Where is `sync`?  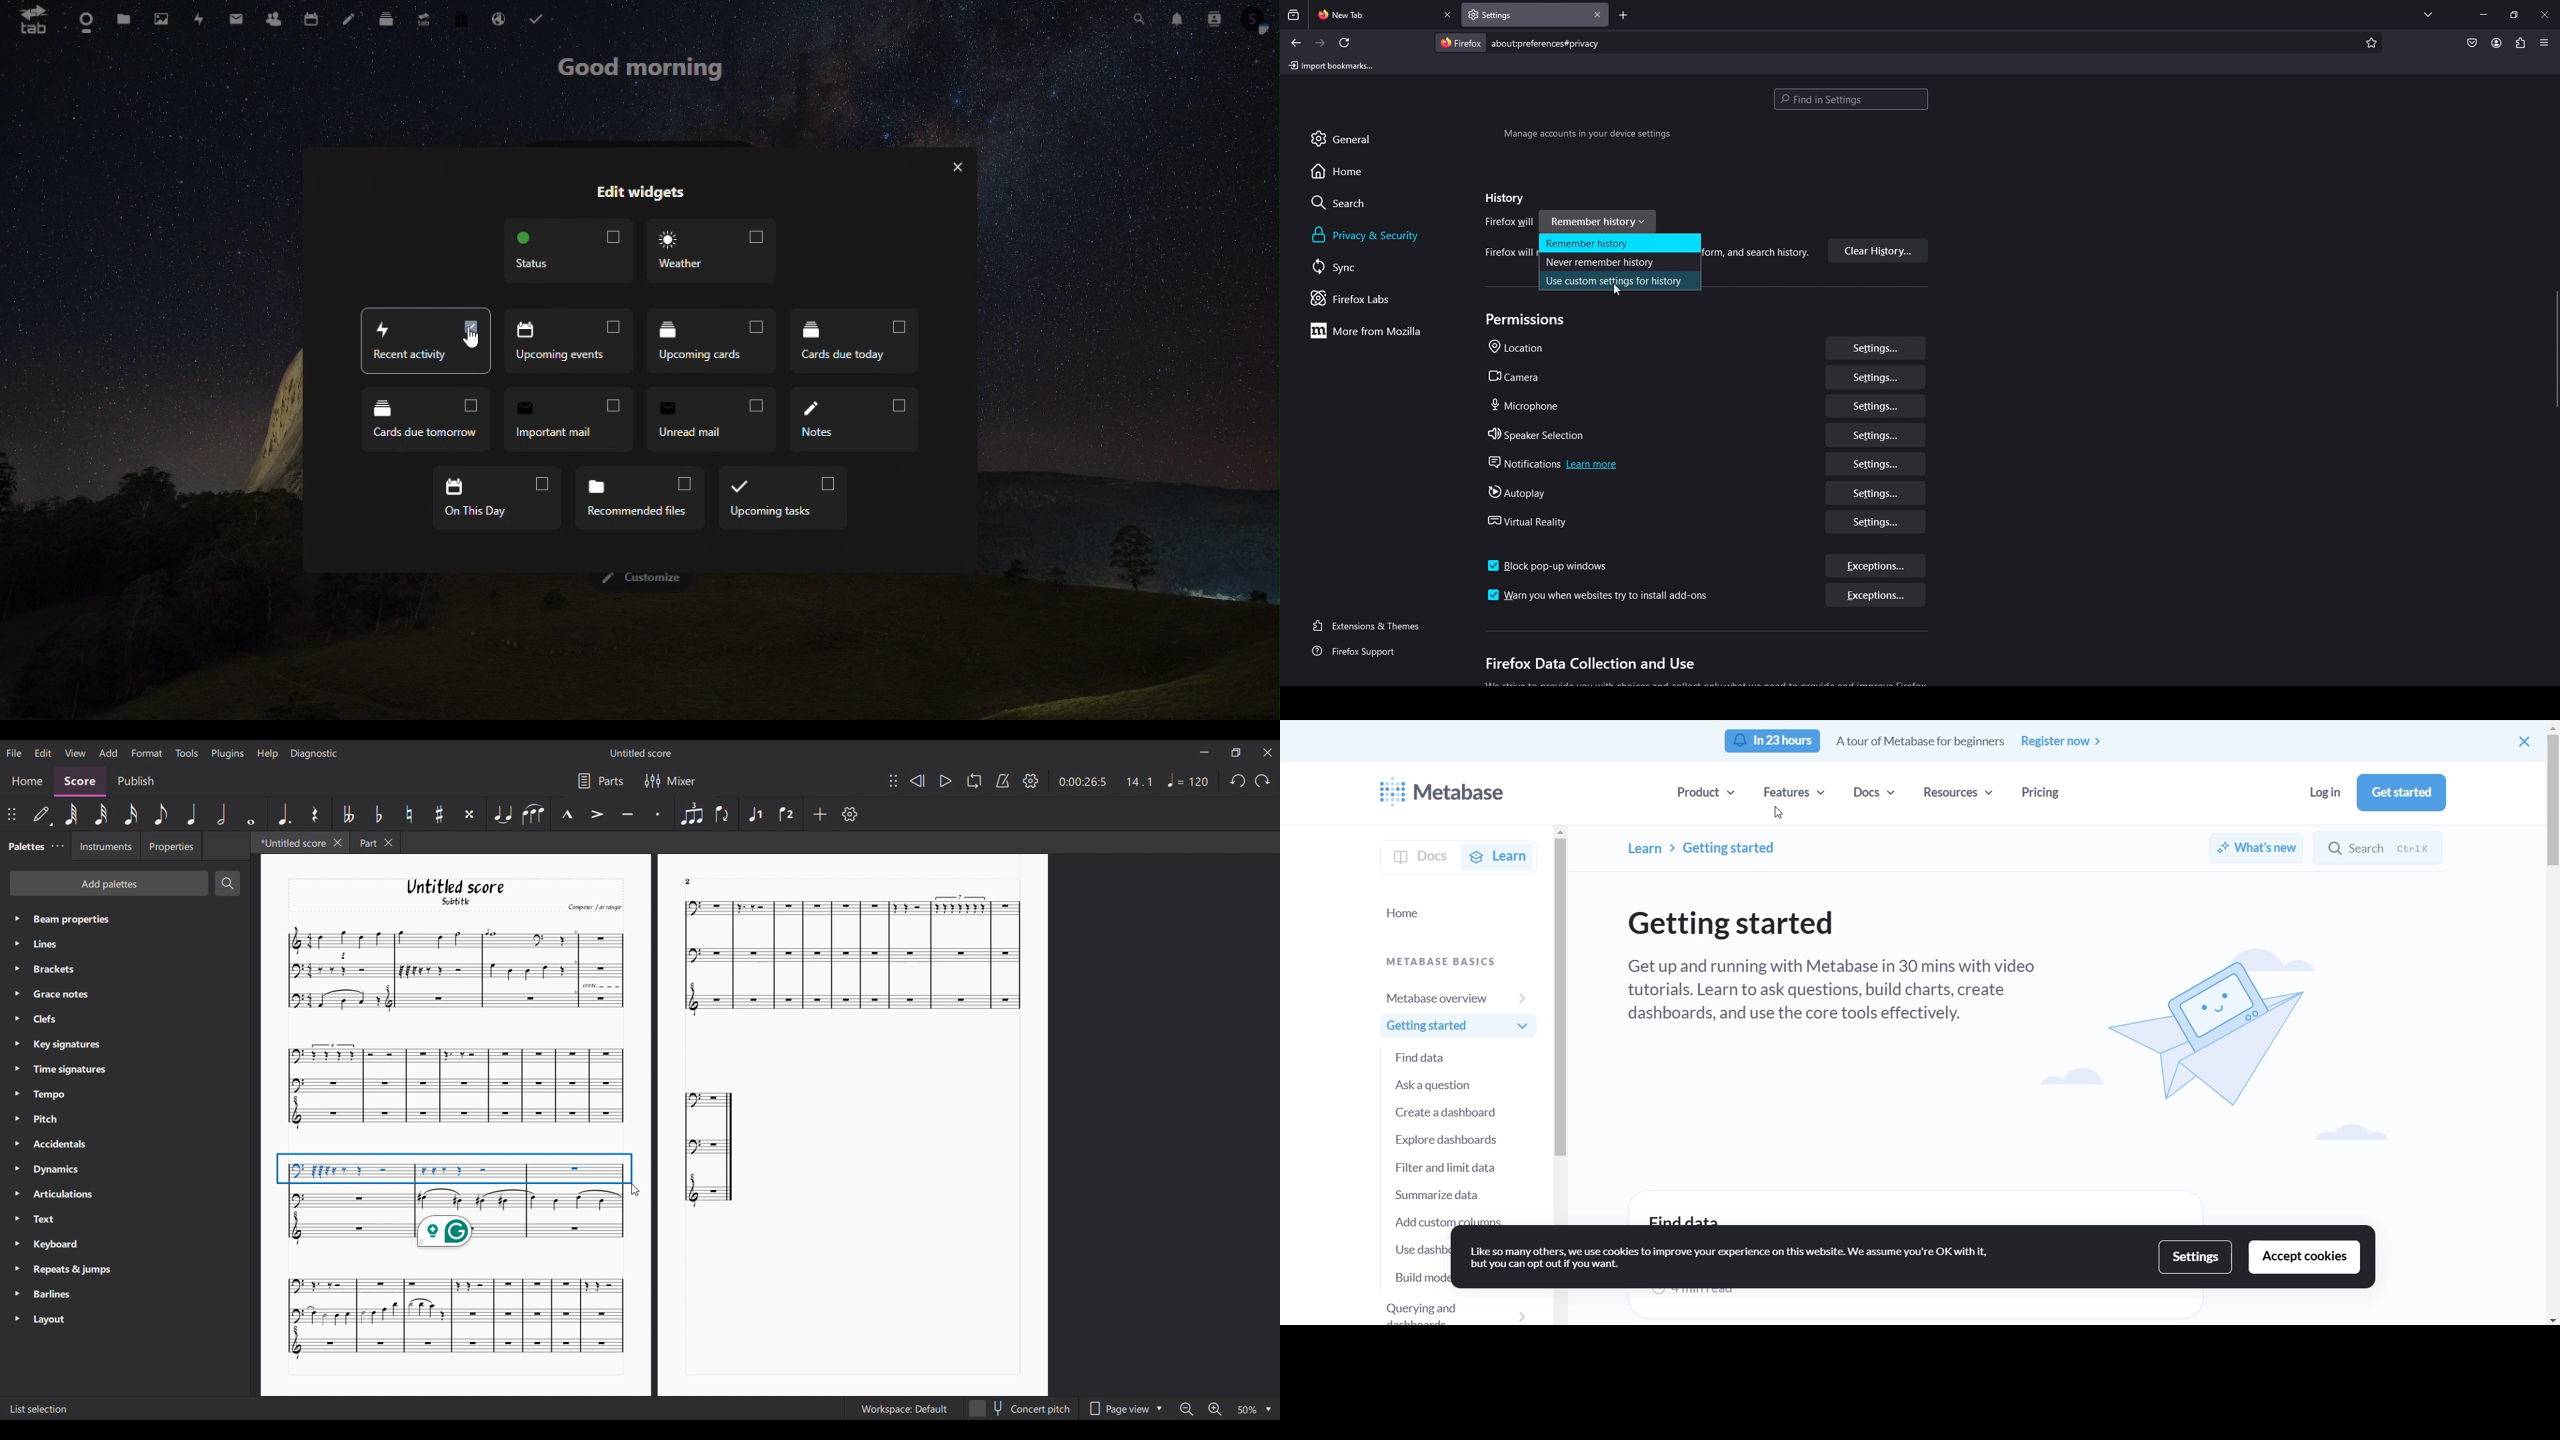
sync is located at coordinates (1349, 267).